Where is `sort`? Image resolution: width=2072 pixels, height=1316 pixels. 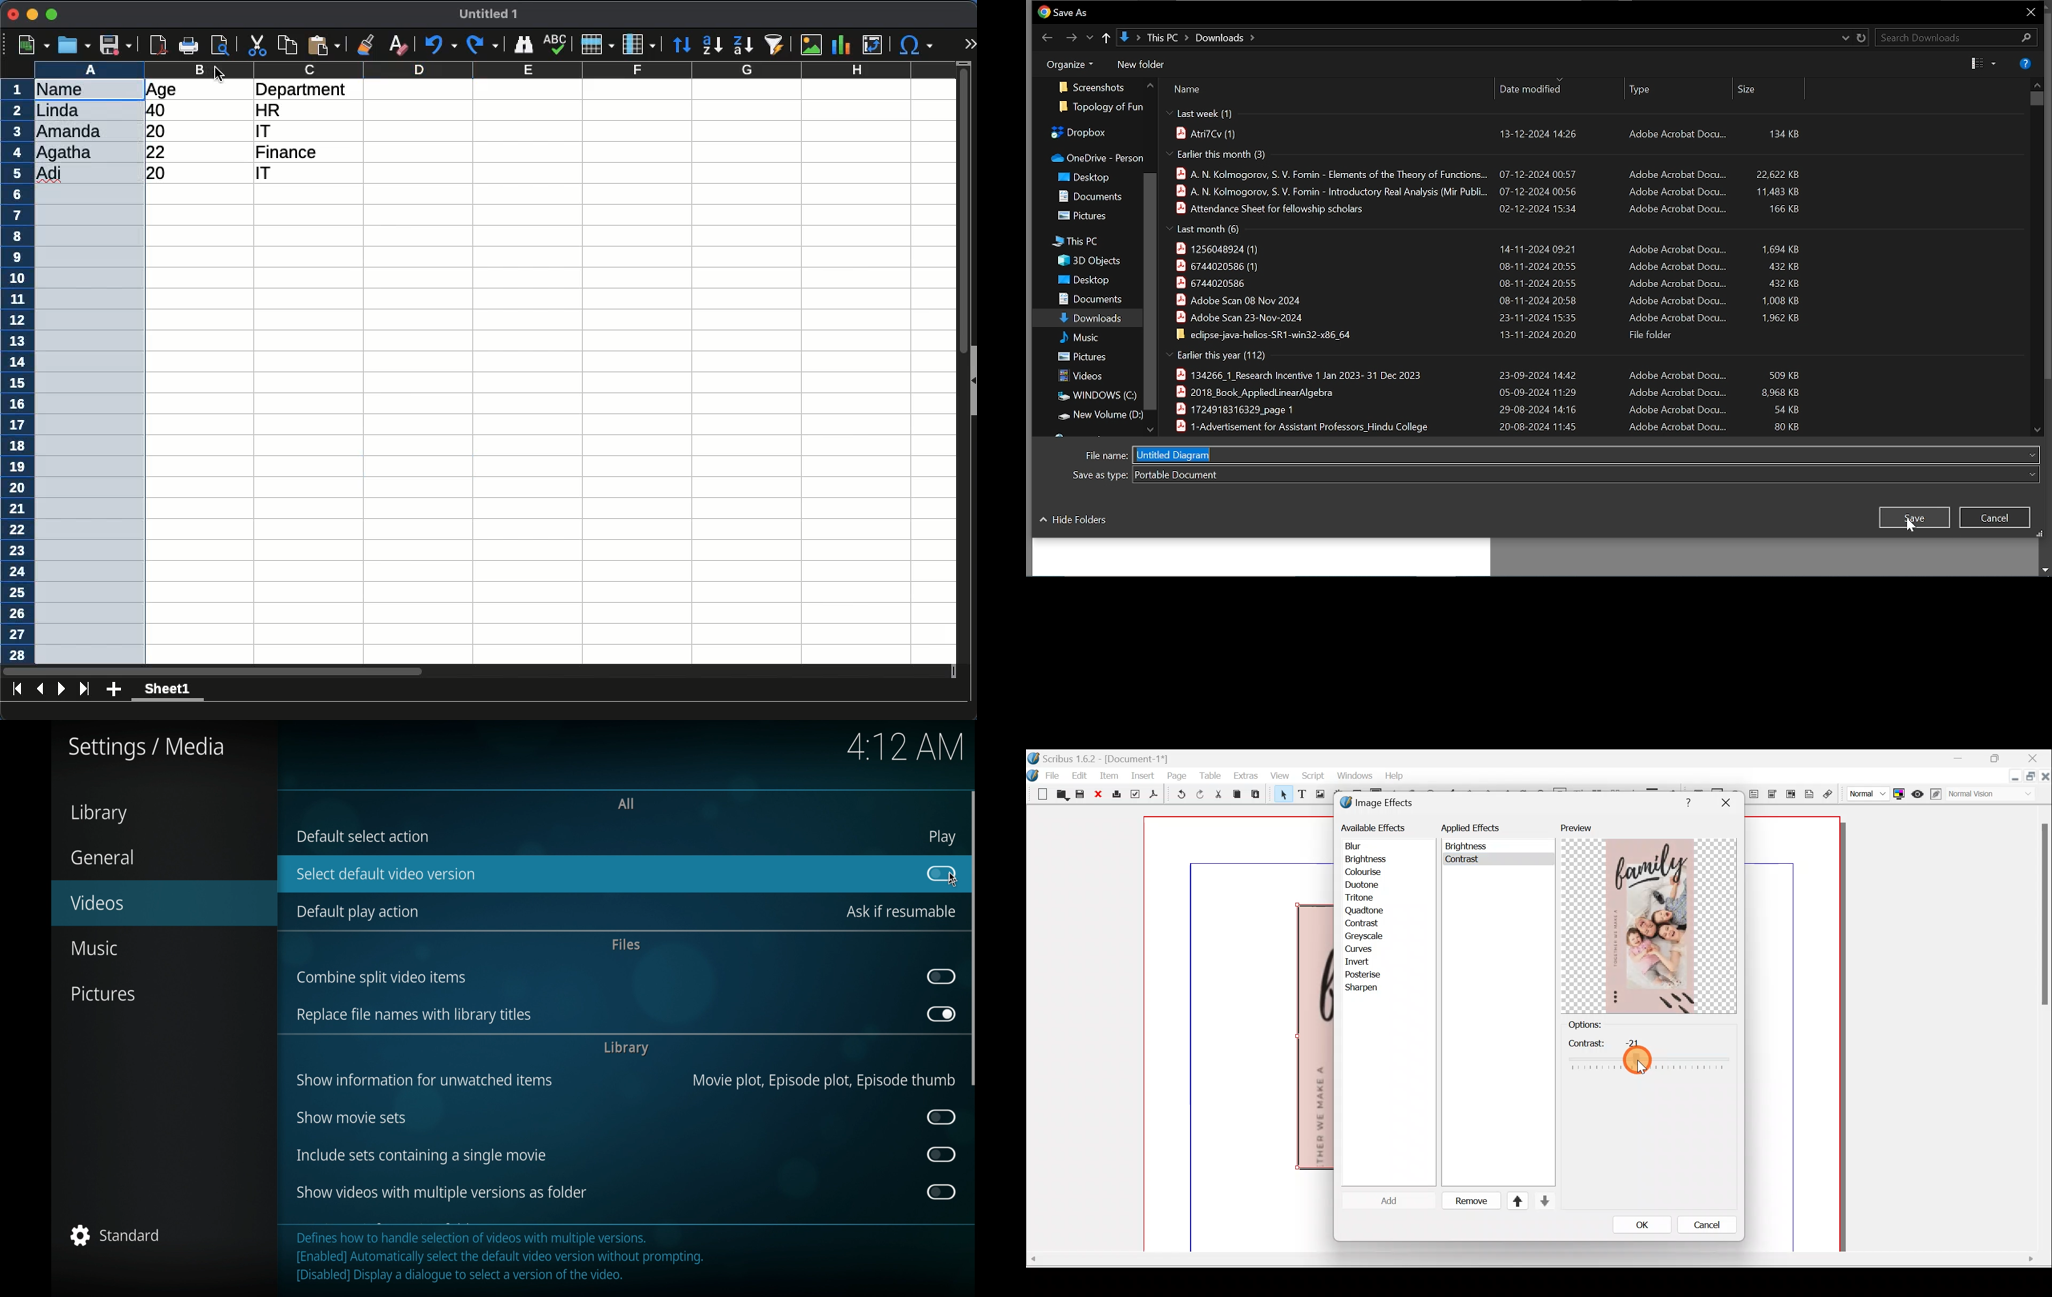
sort is located at coordinates (684, 45).